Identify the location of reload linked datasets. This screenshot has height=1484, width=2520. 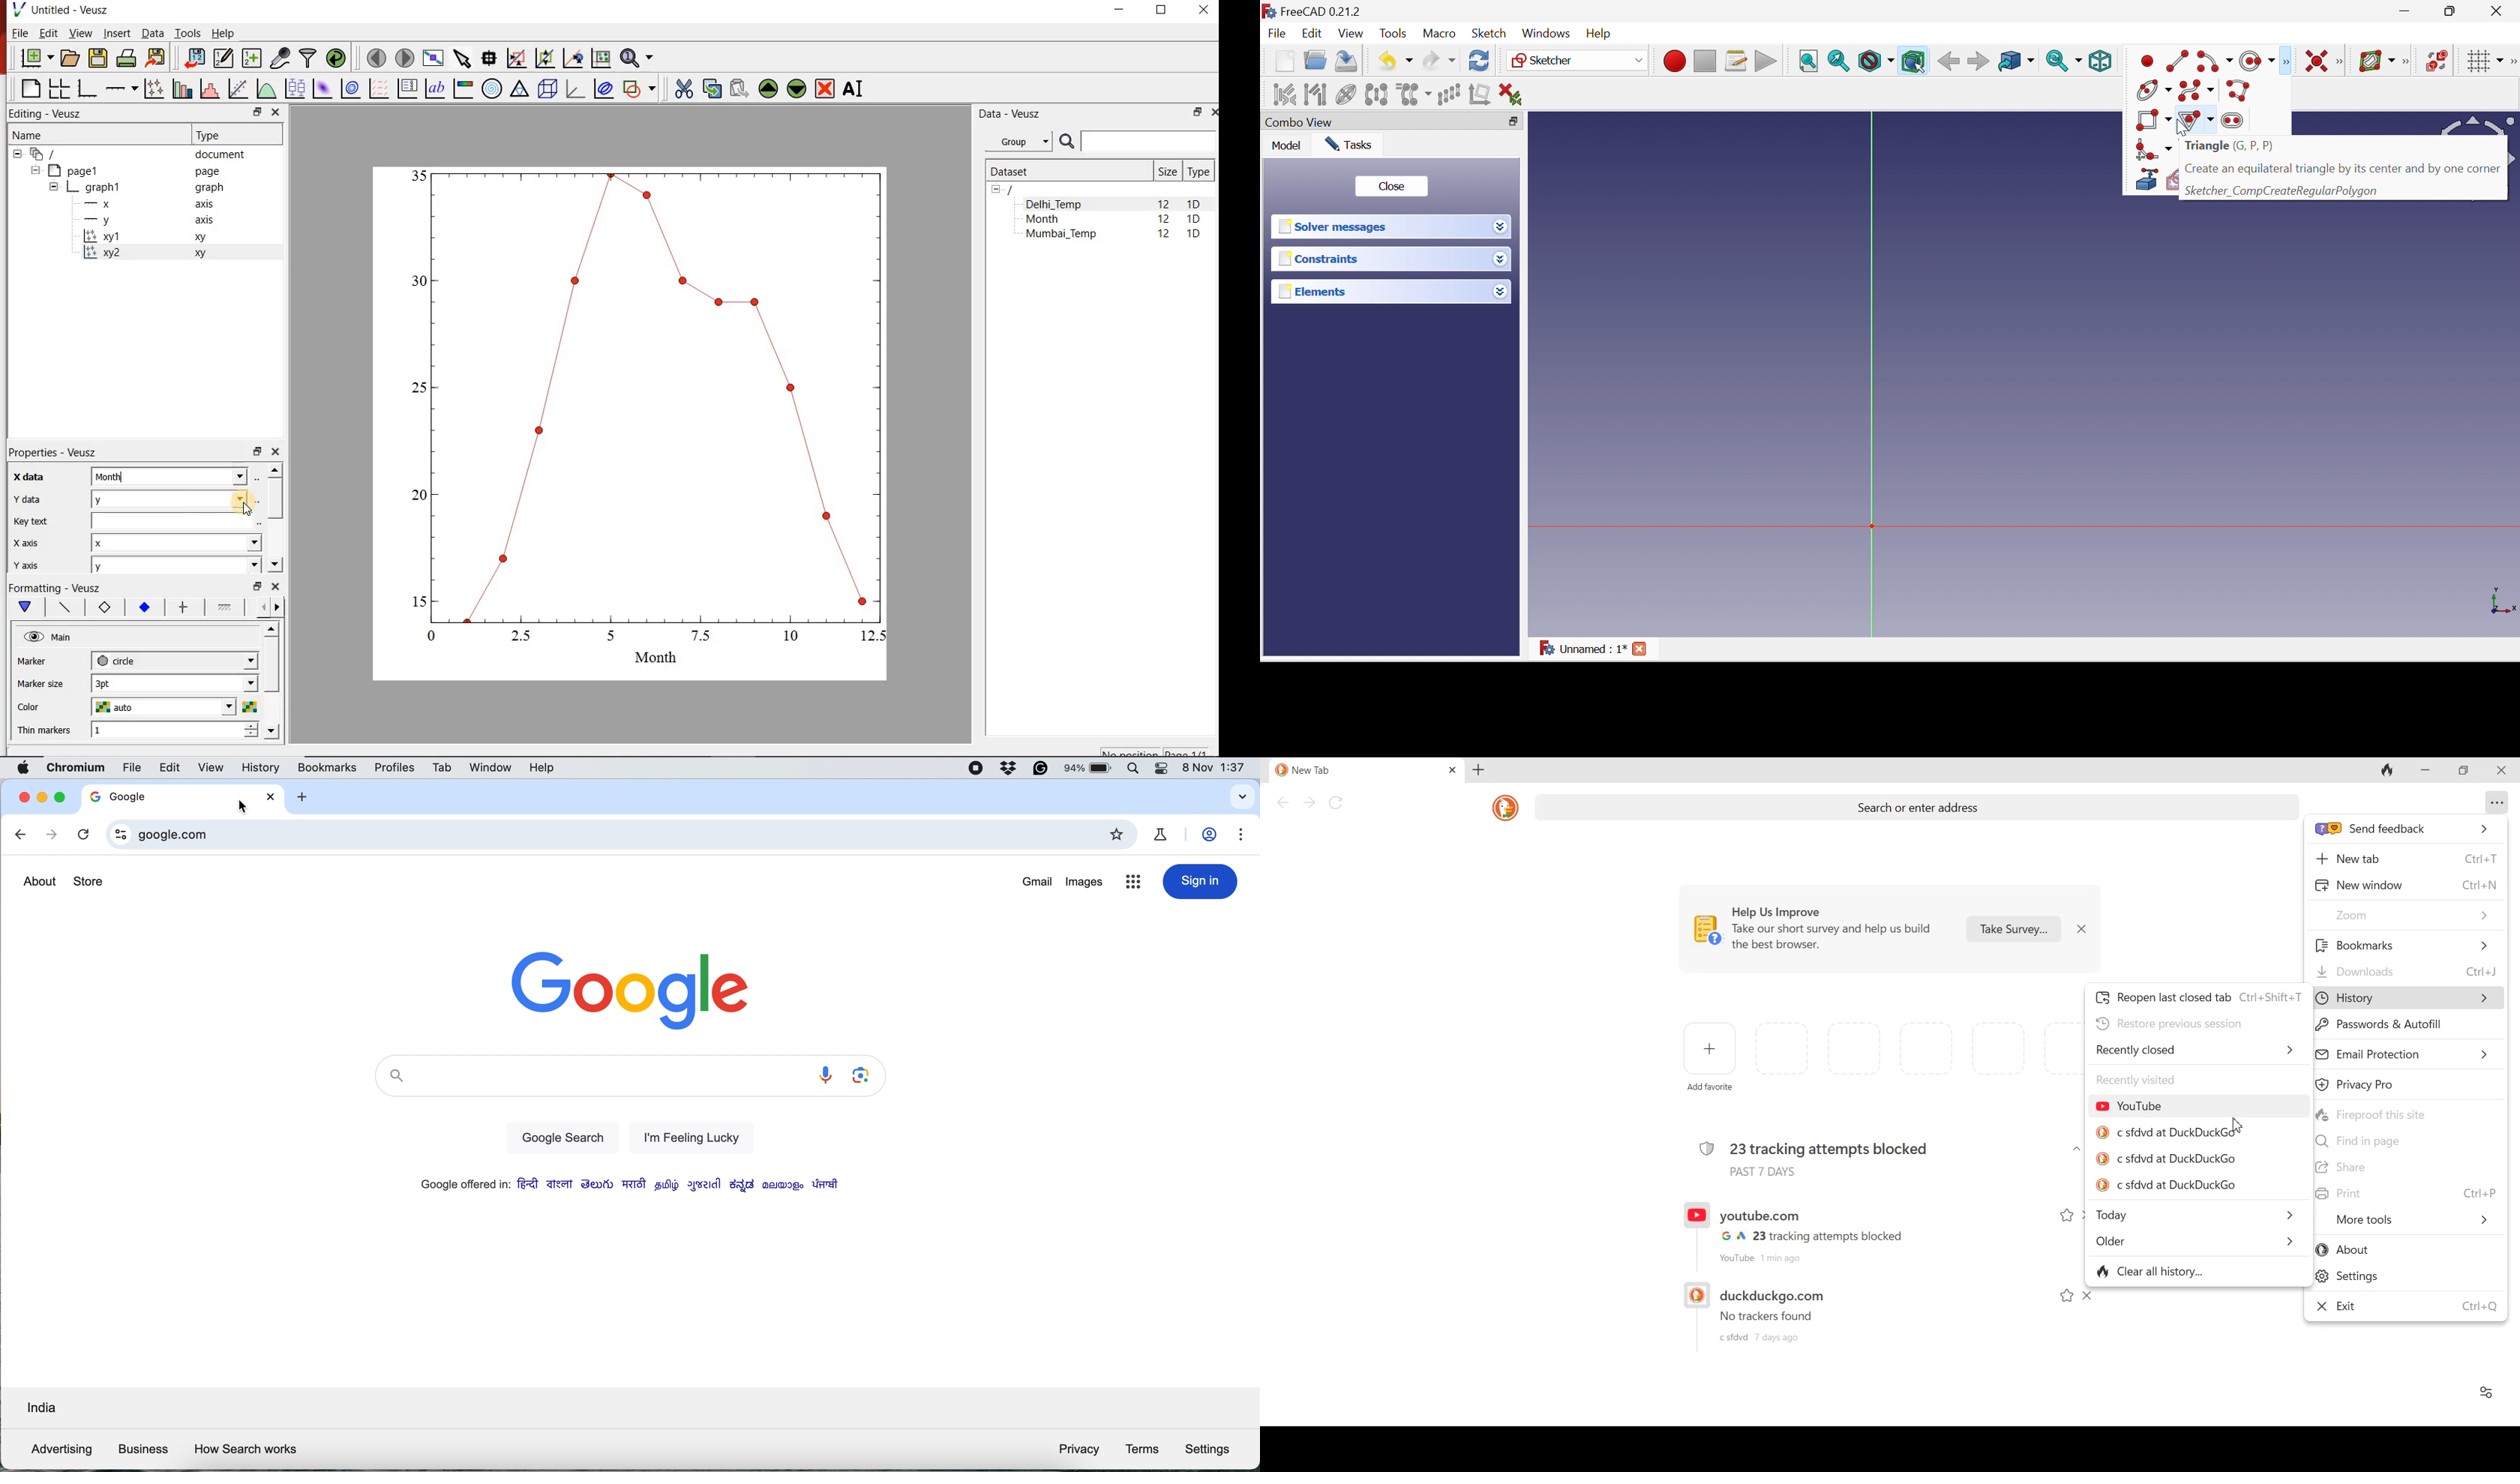
(336, 57).